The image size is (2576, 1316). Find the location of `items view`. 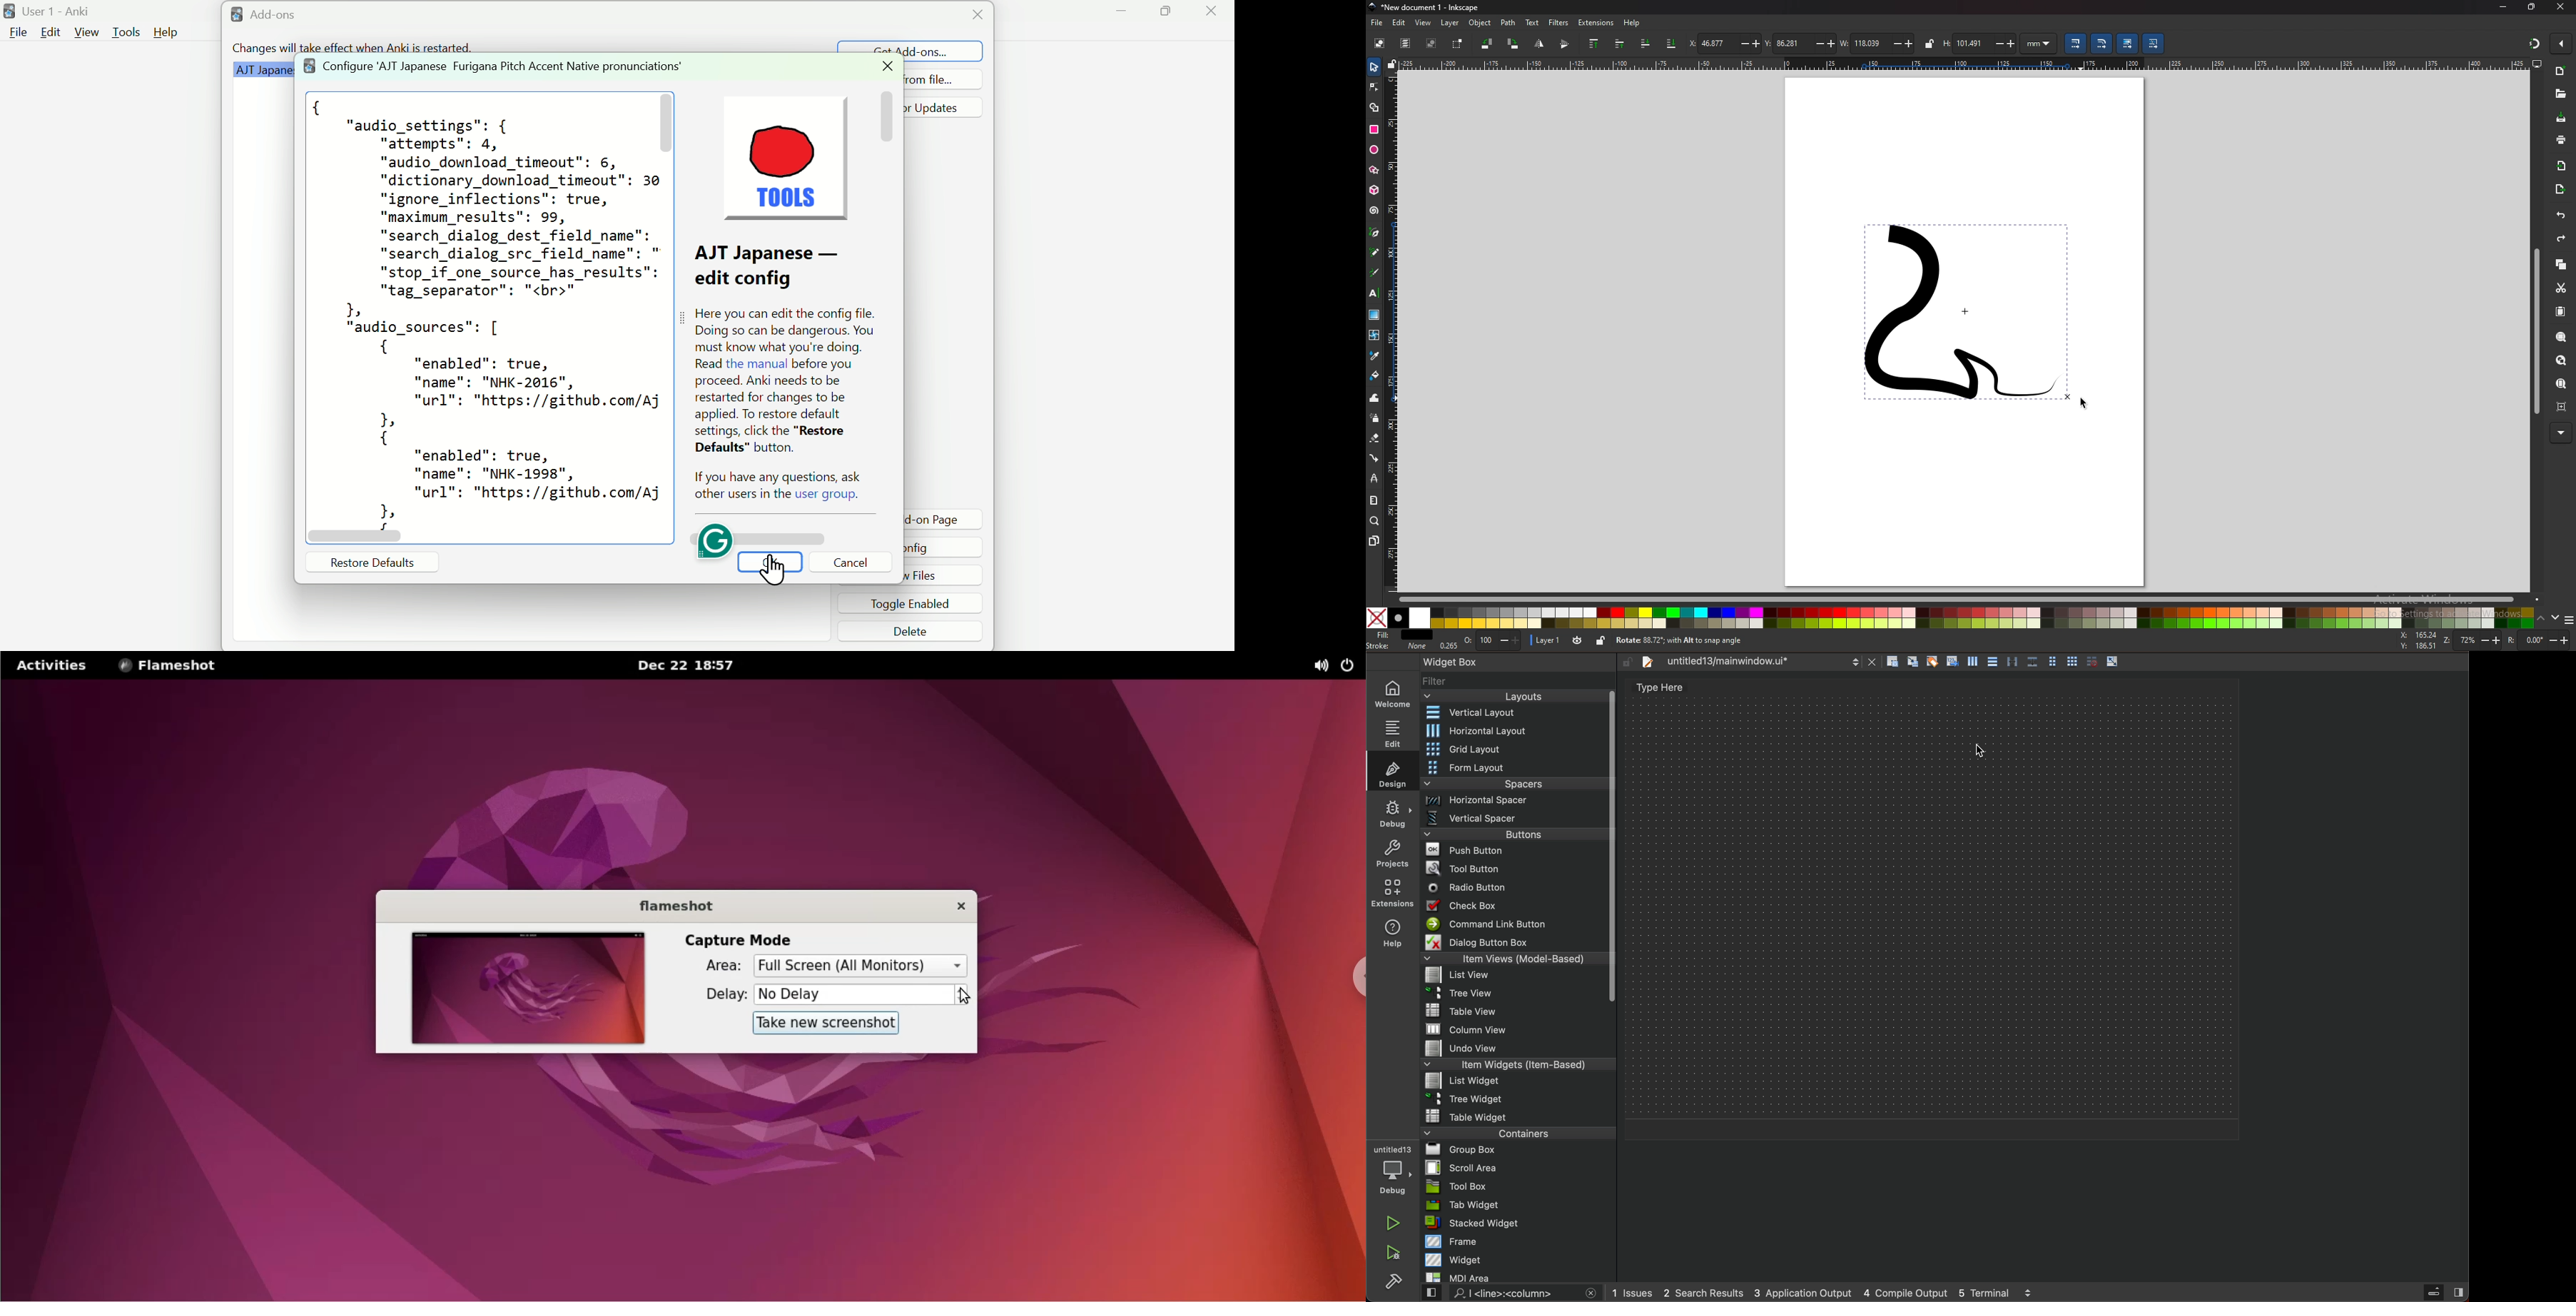

items view is located at coordinates (1516, 958).